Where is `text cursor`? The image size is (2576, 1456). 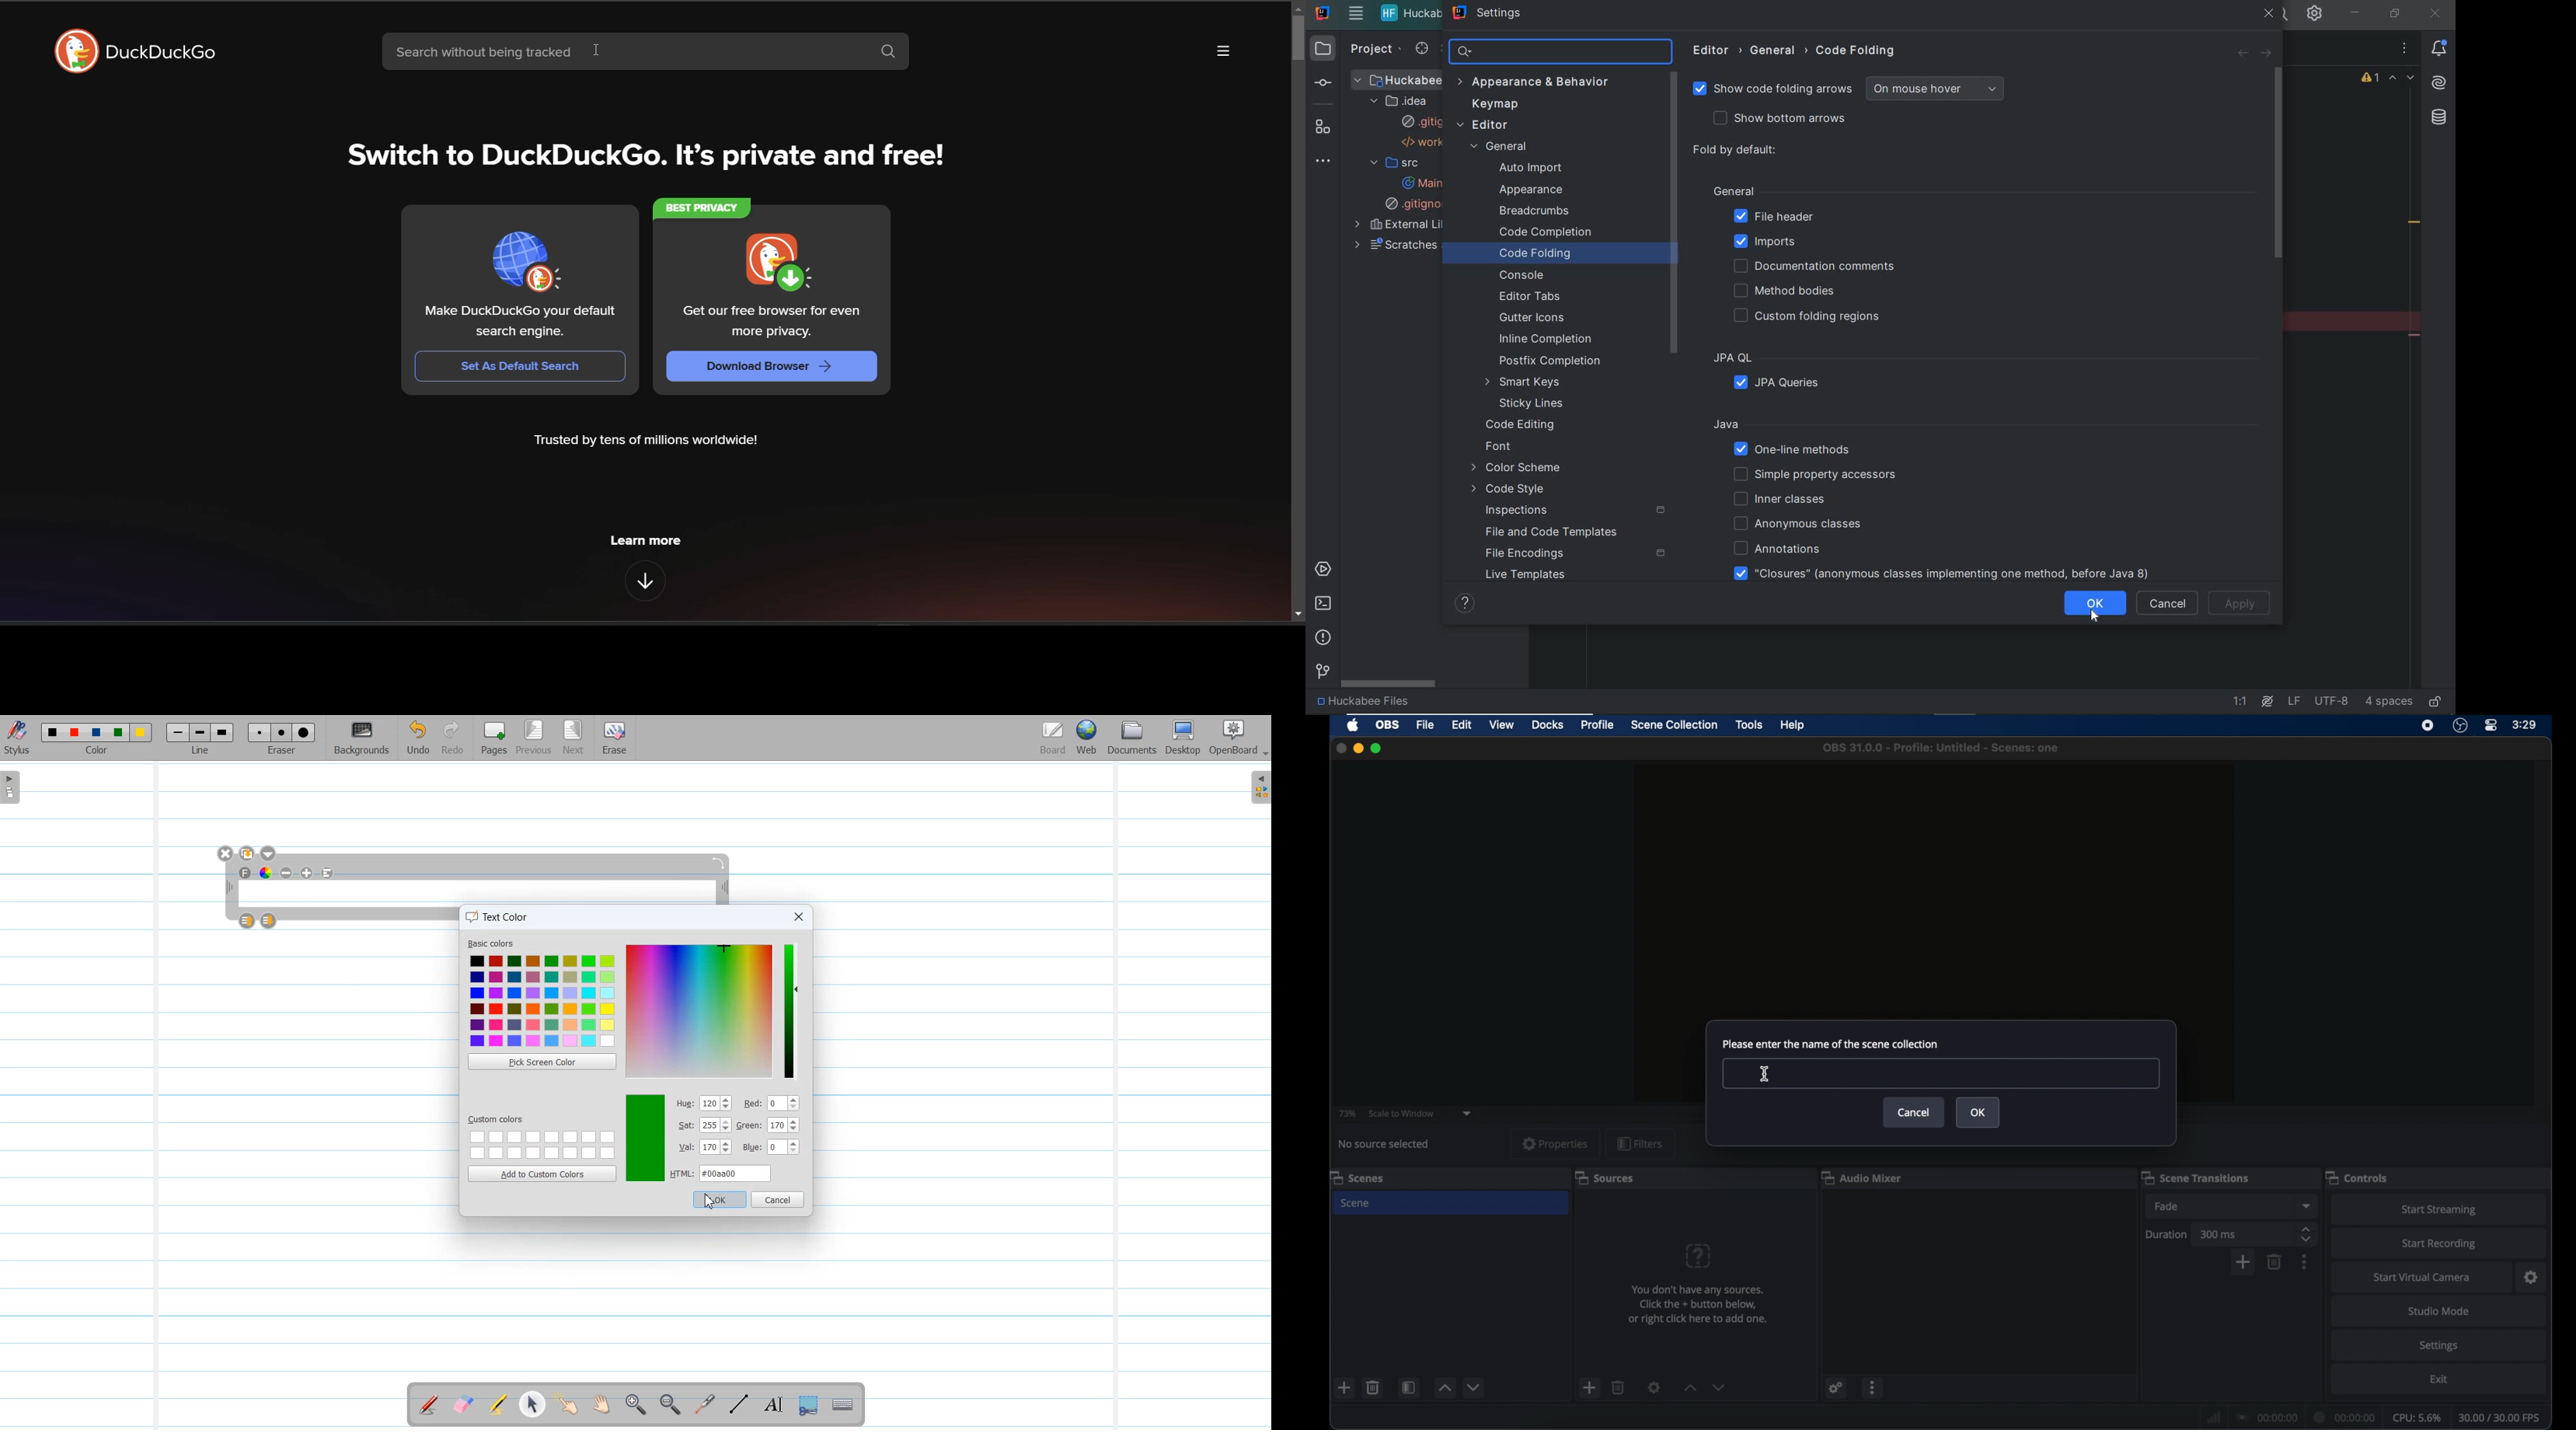 text cursor is located at coordinates (1766, 1073).